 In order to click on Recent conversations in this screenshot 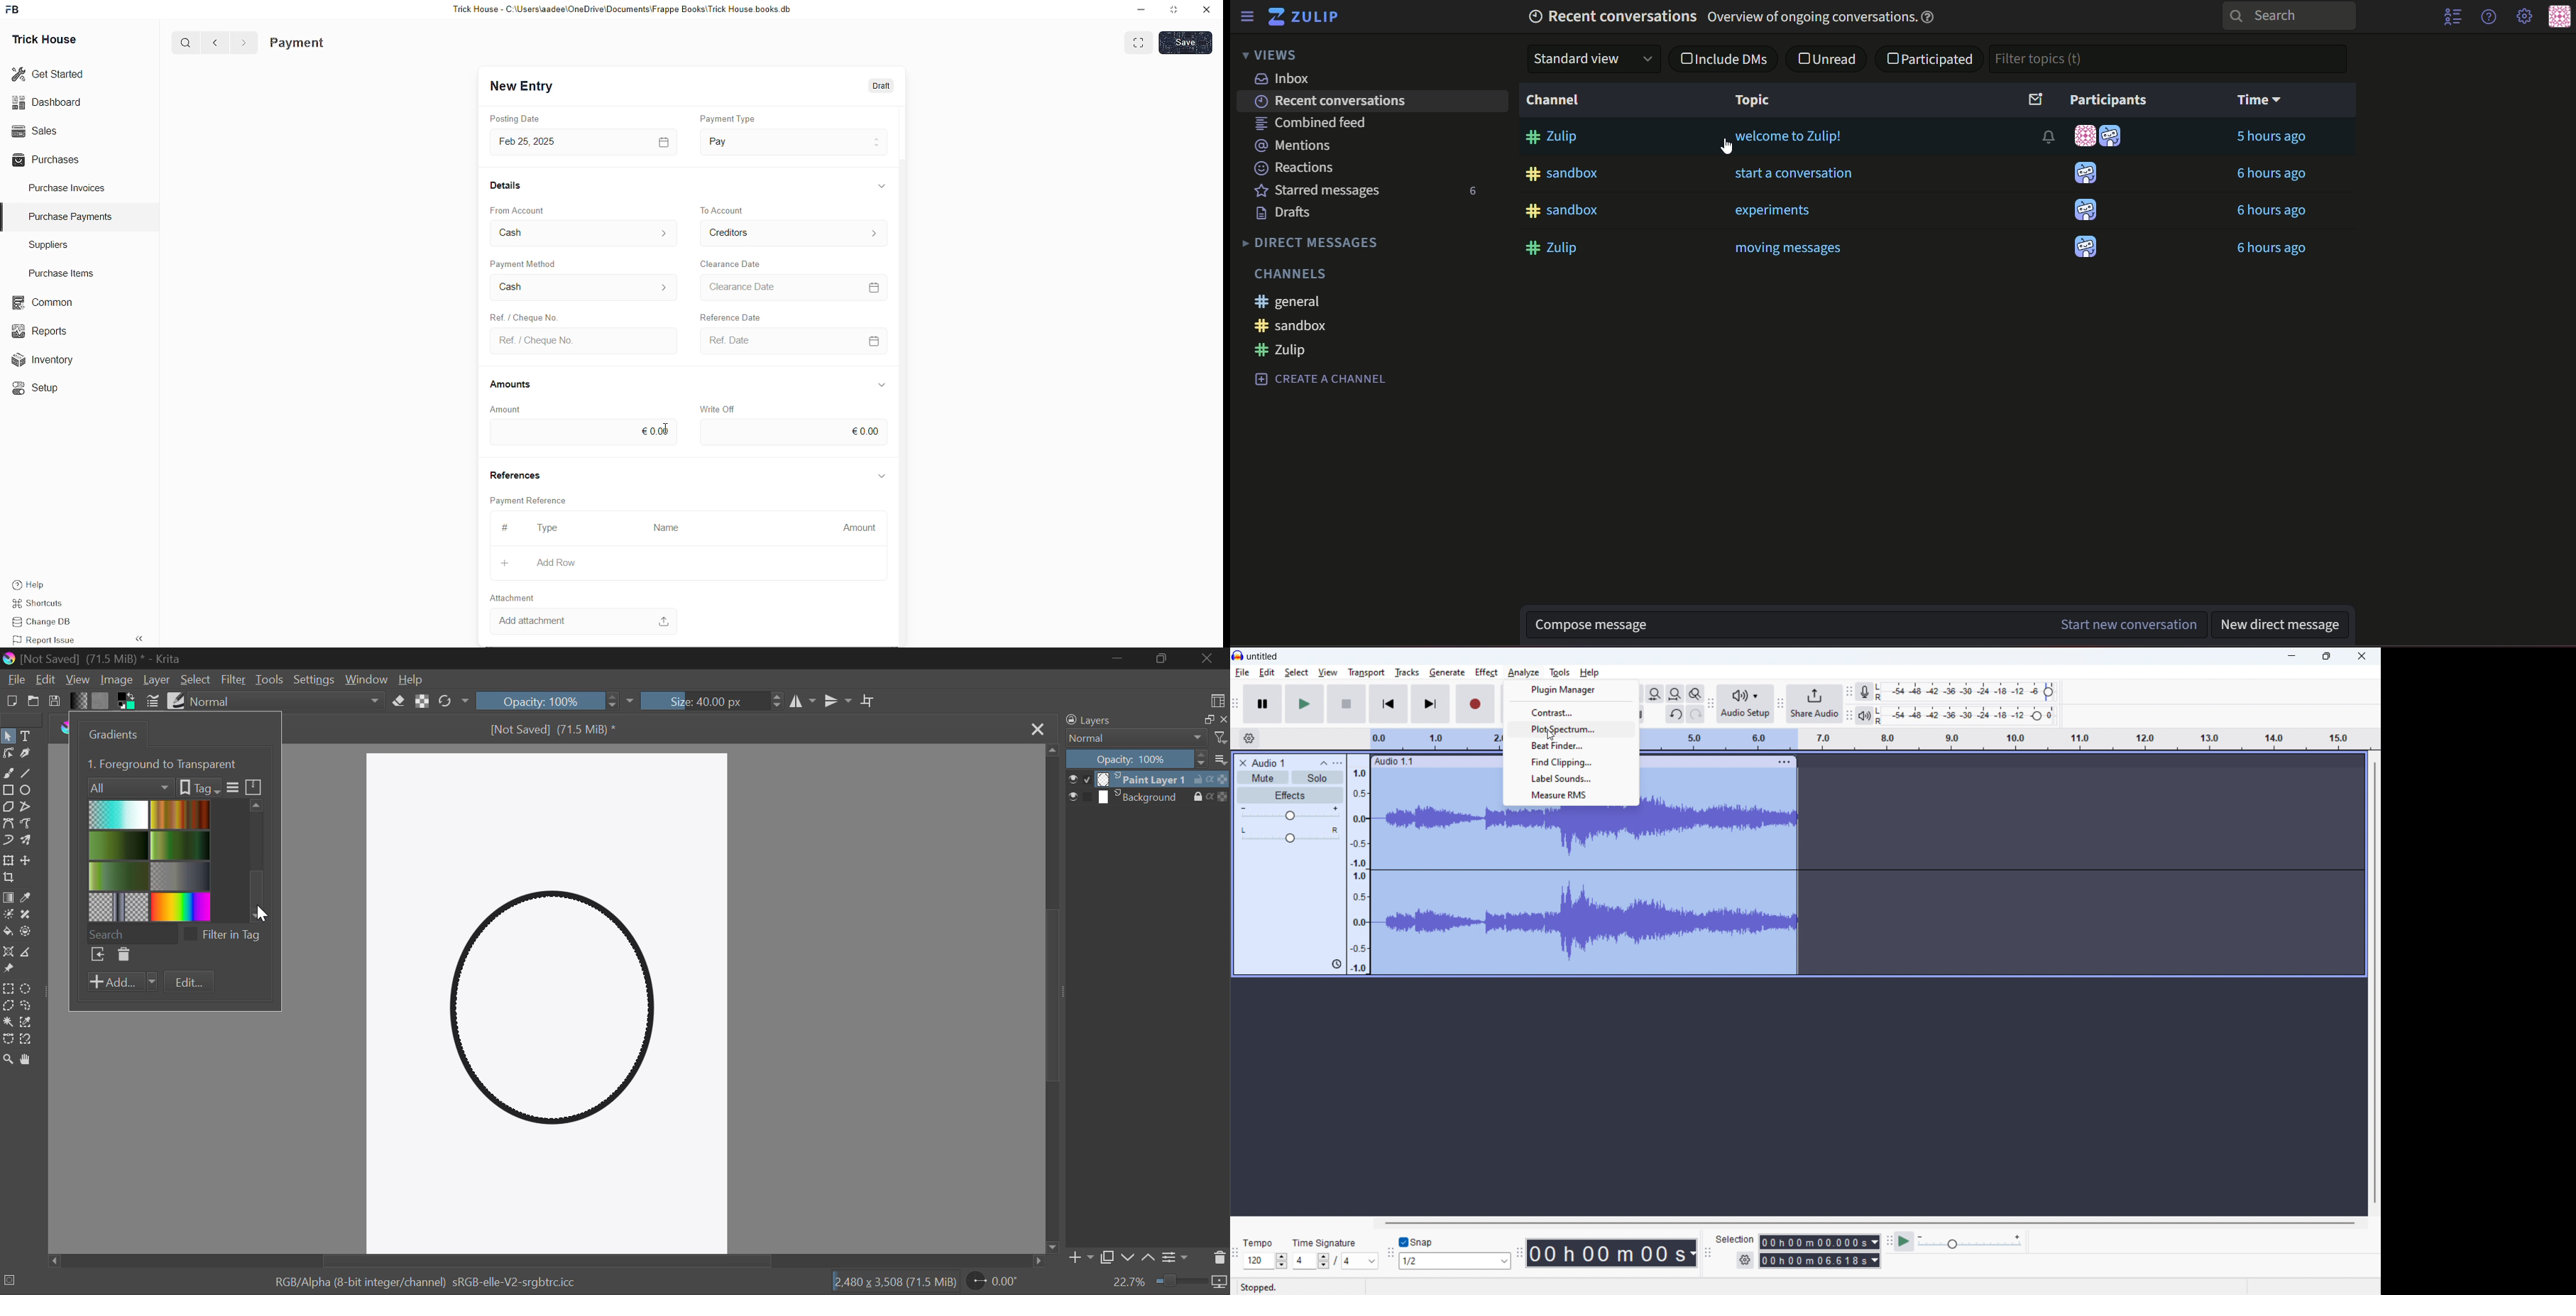, I will do `click(1334, 102)`.